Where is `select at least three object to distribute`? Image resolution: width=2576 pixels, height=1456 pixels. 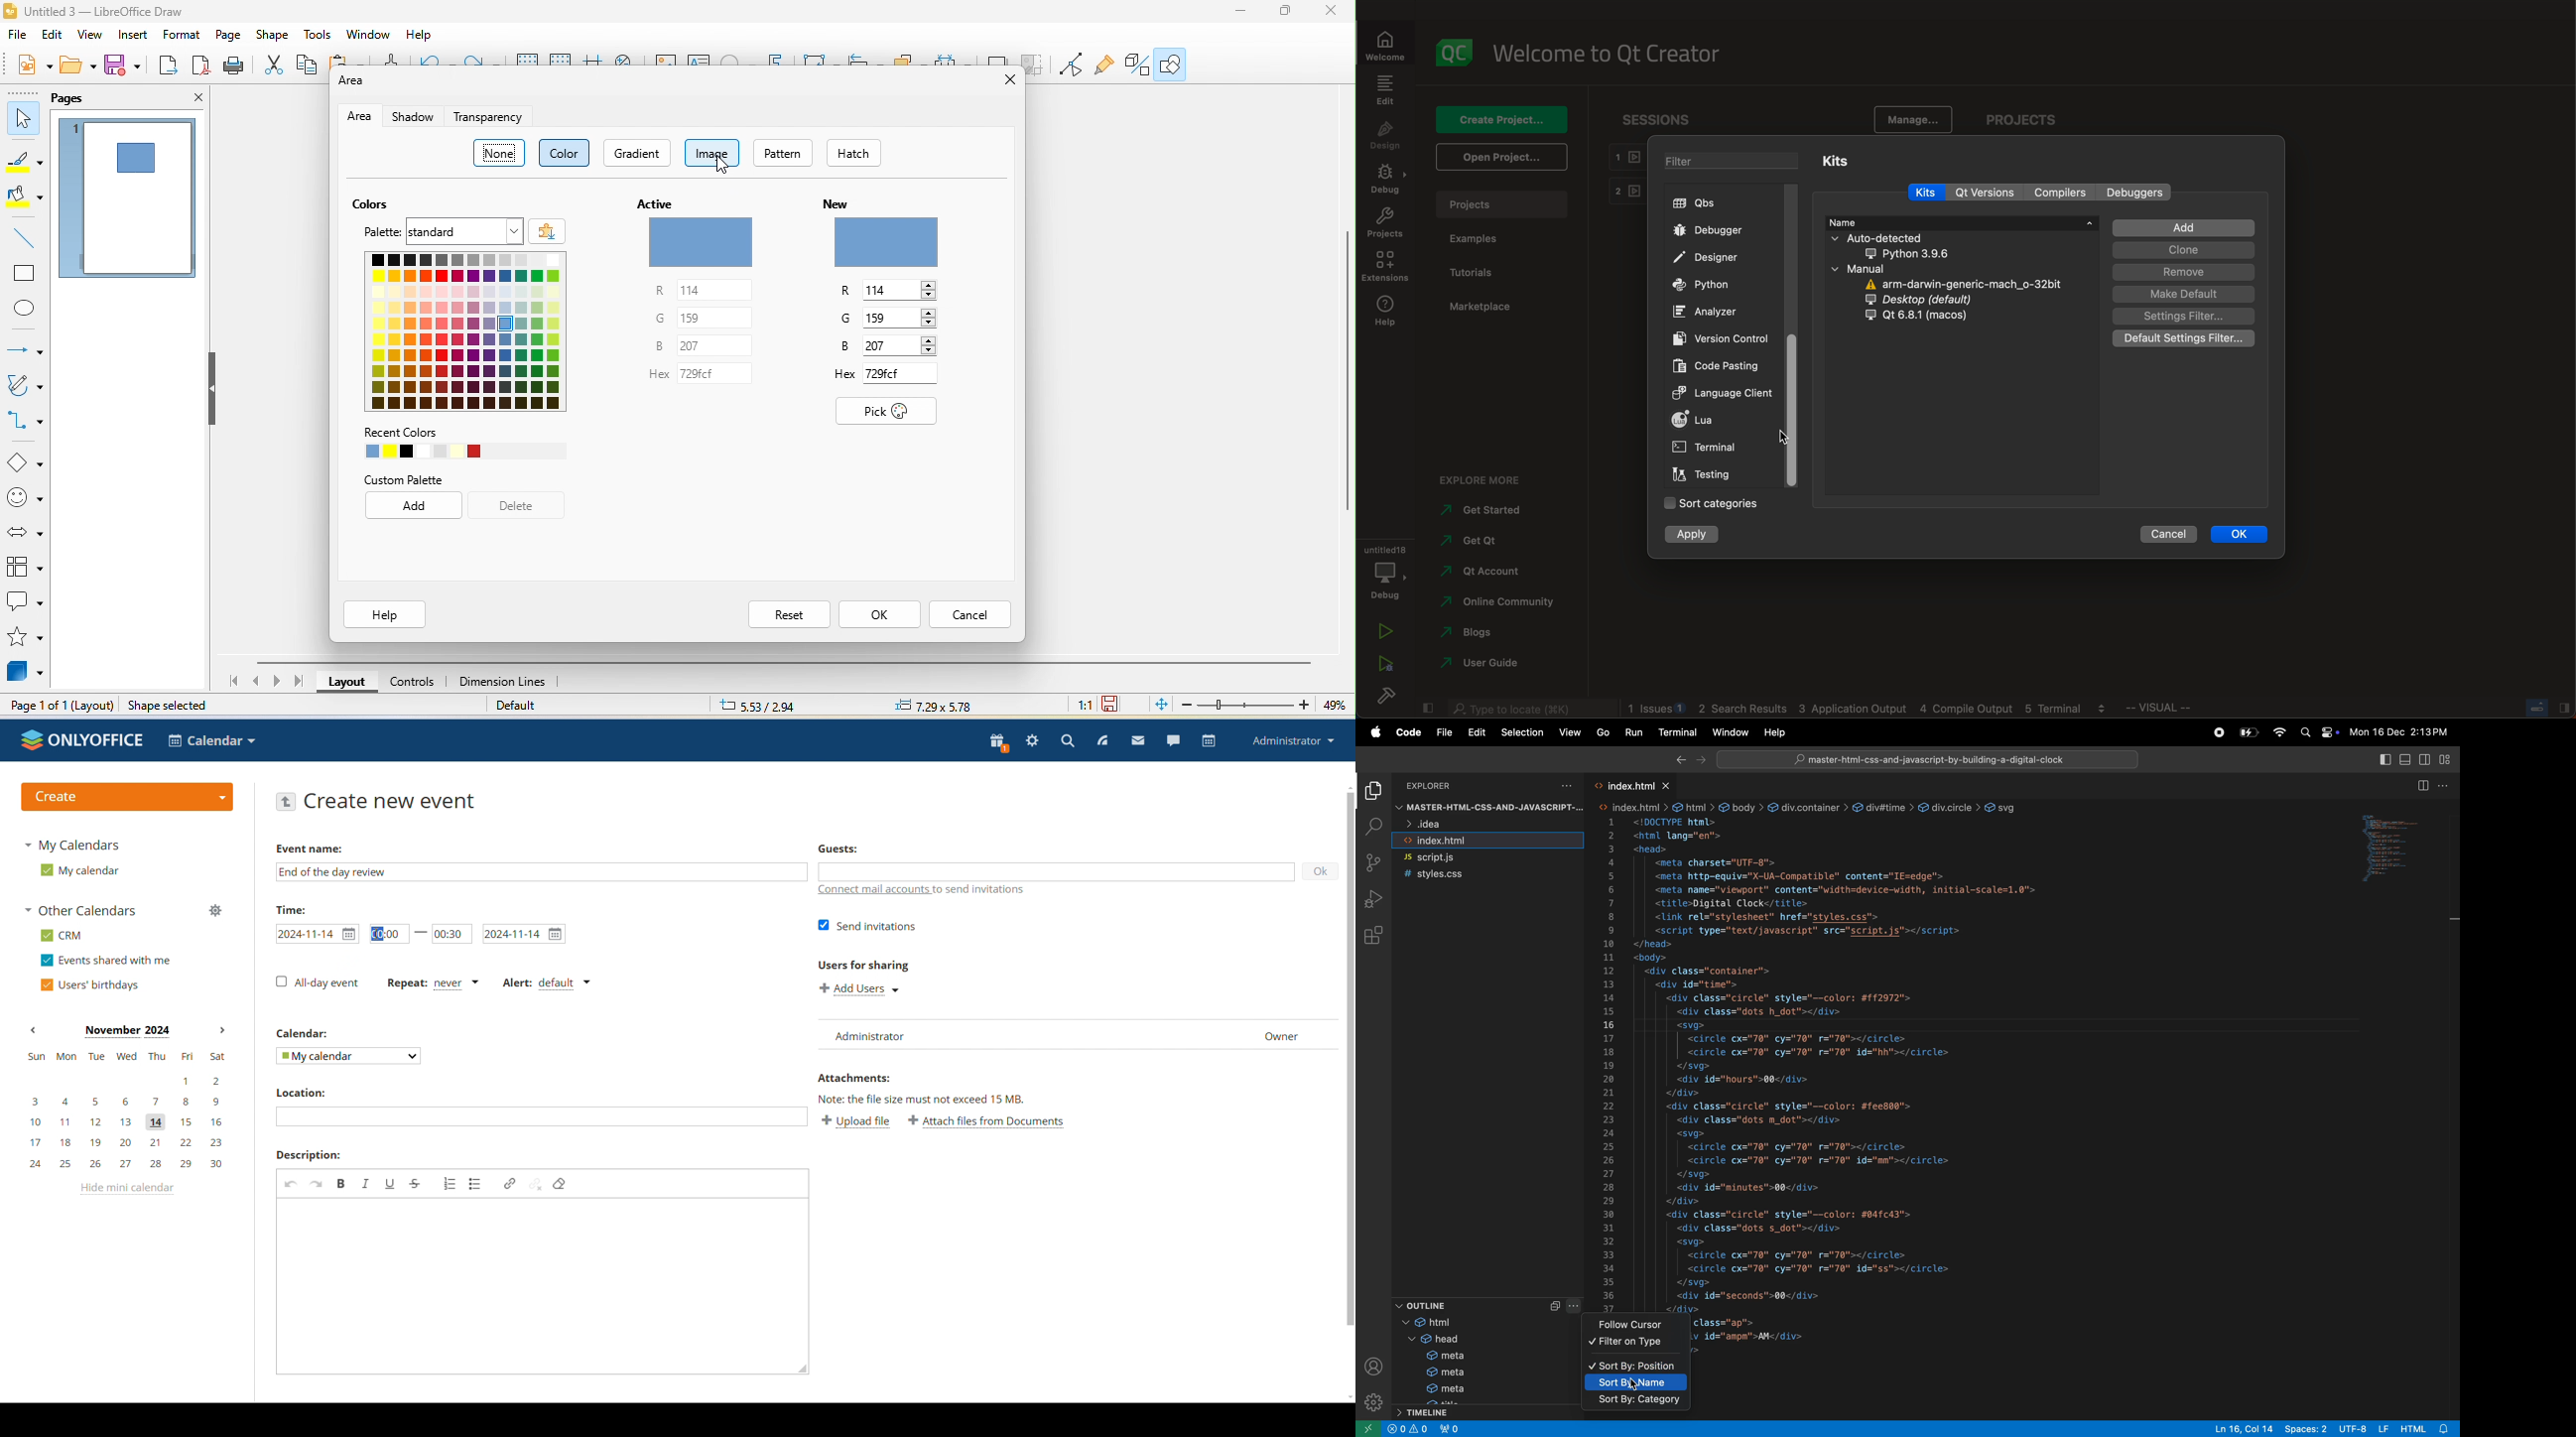 select at least three object to distribute is located at coordinates (954, 60).